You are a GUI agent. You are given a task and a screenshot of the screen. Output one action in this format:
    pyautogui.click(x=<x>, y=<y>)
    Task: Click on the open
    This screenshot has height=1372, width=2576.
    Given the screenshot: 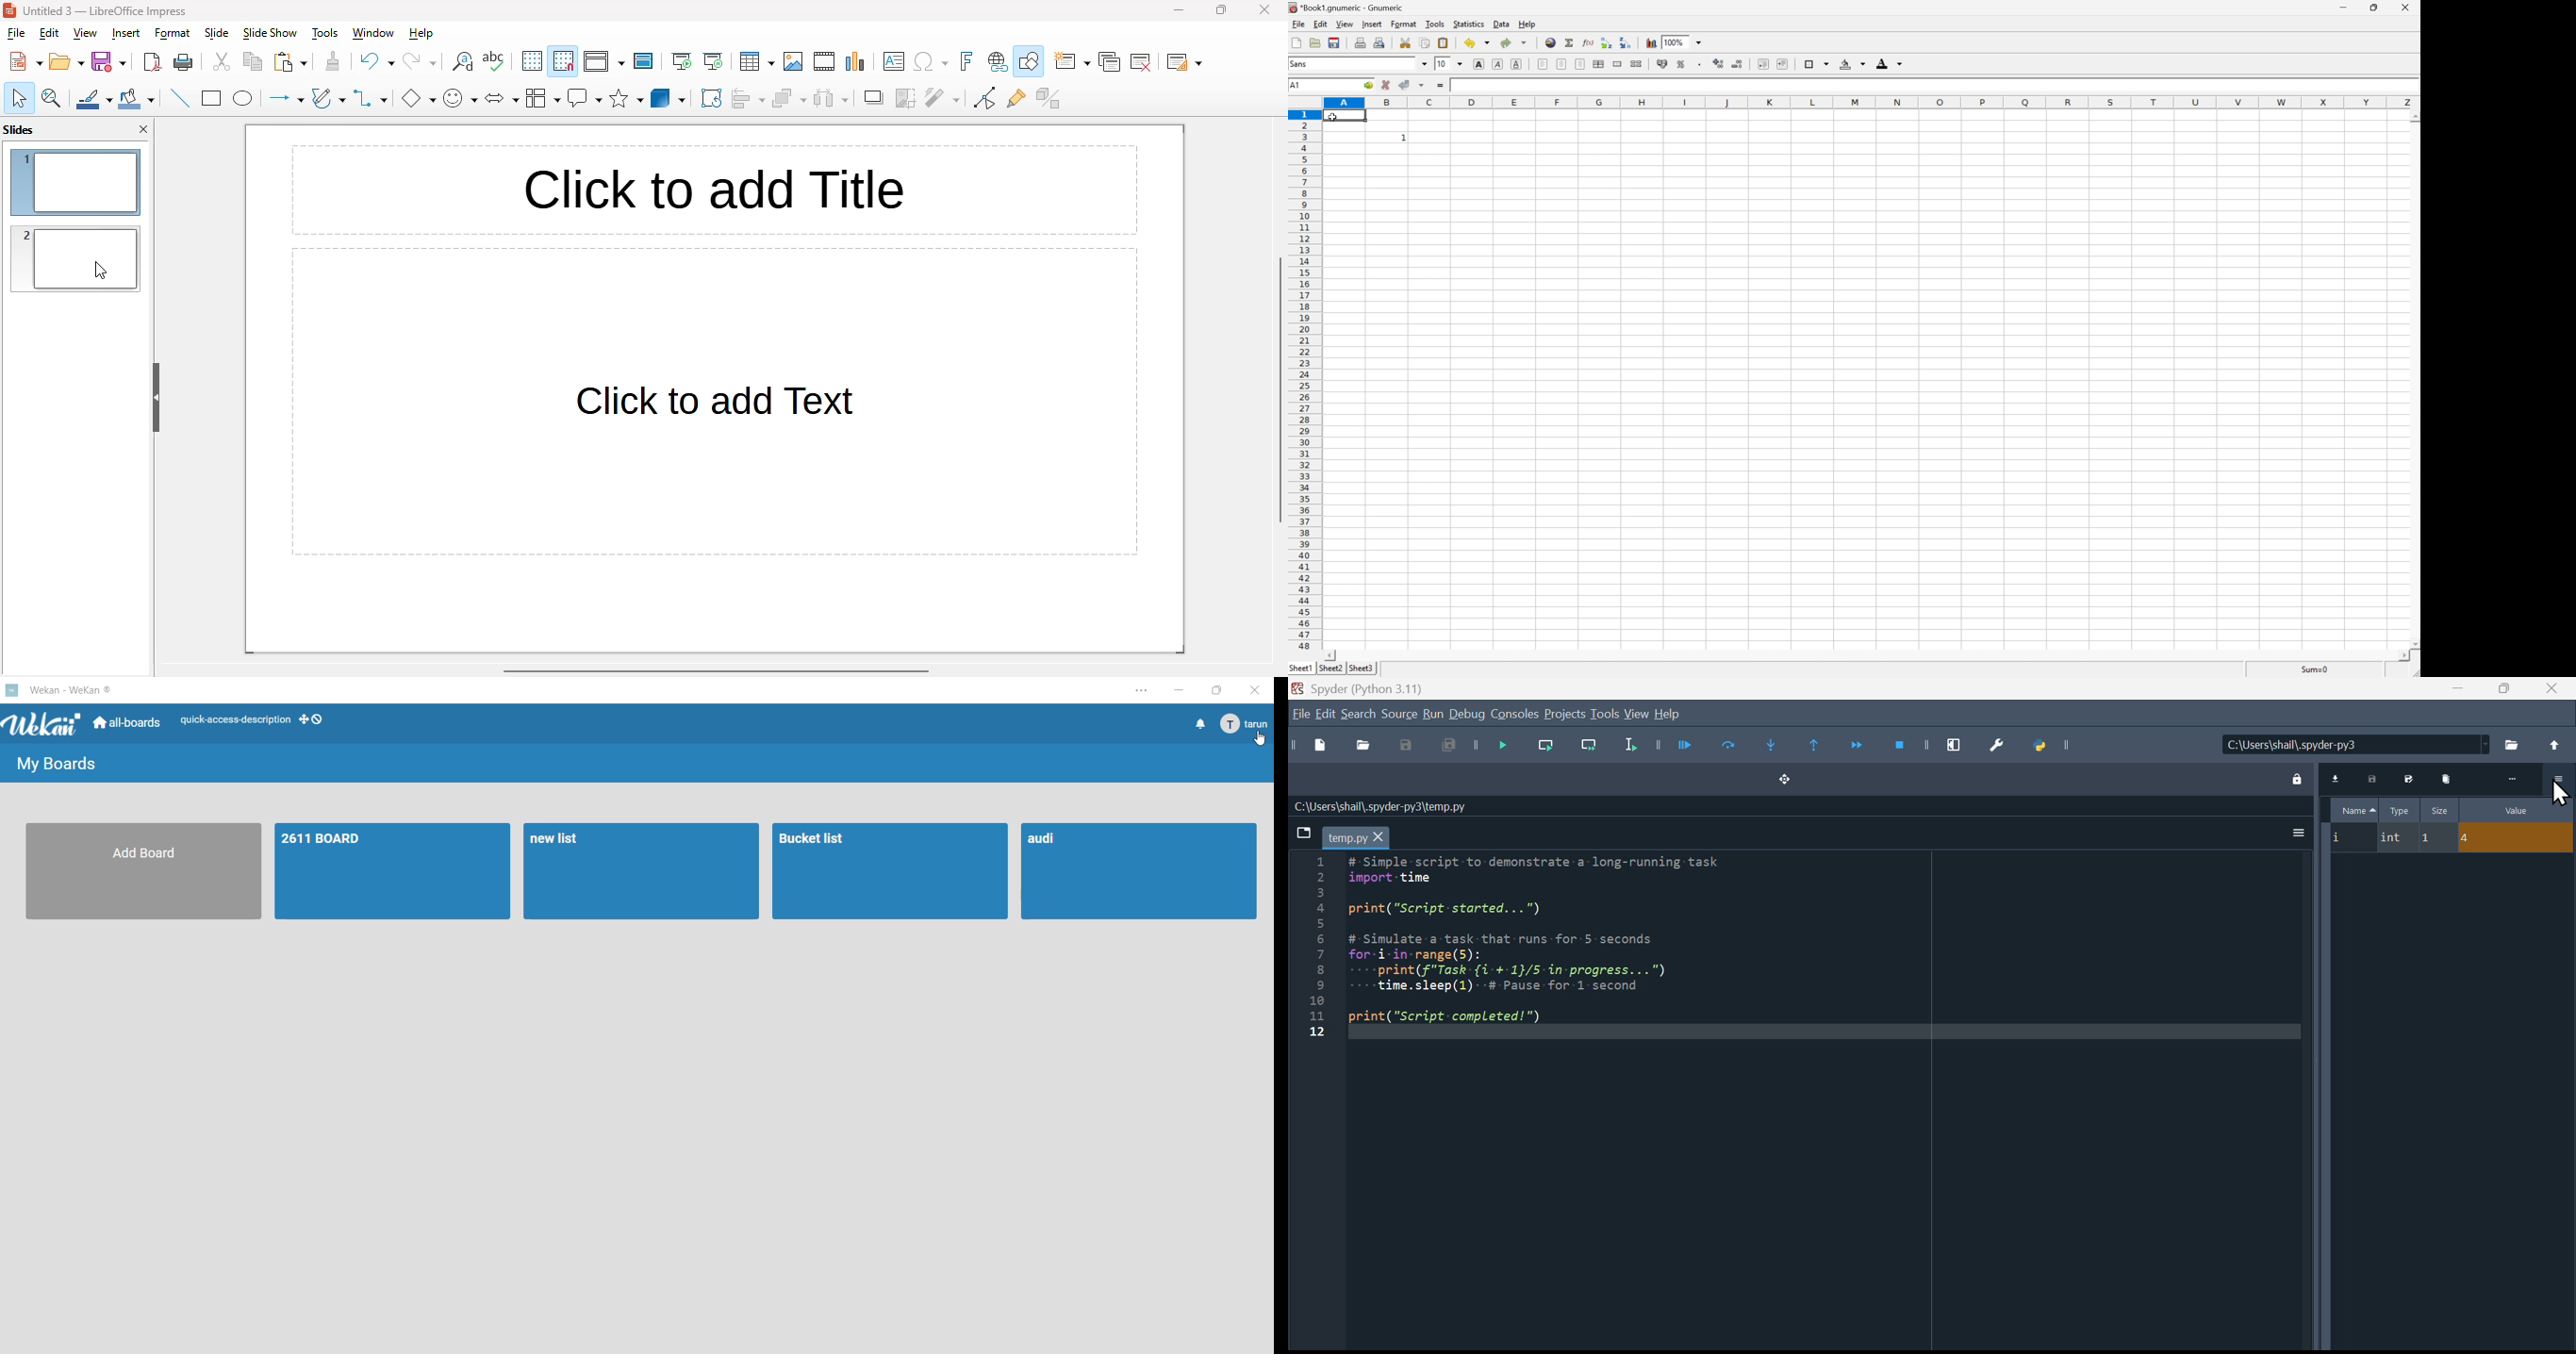 What is the action you would take?
    pyautogui.click(x=67, y=62)
    